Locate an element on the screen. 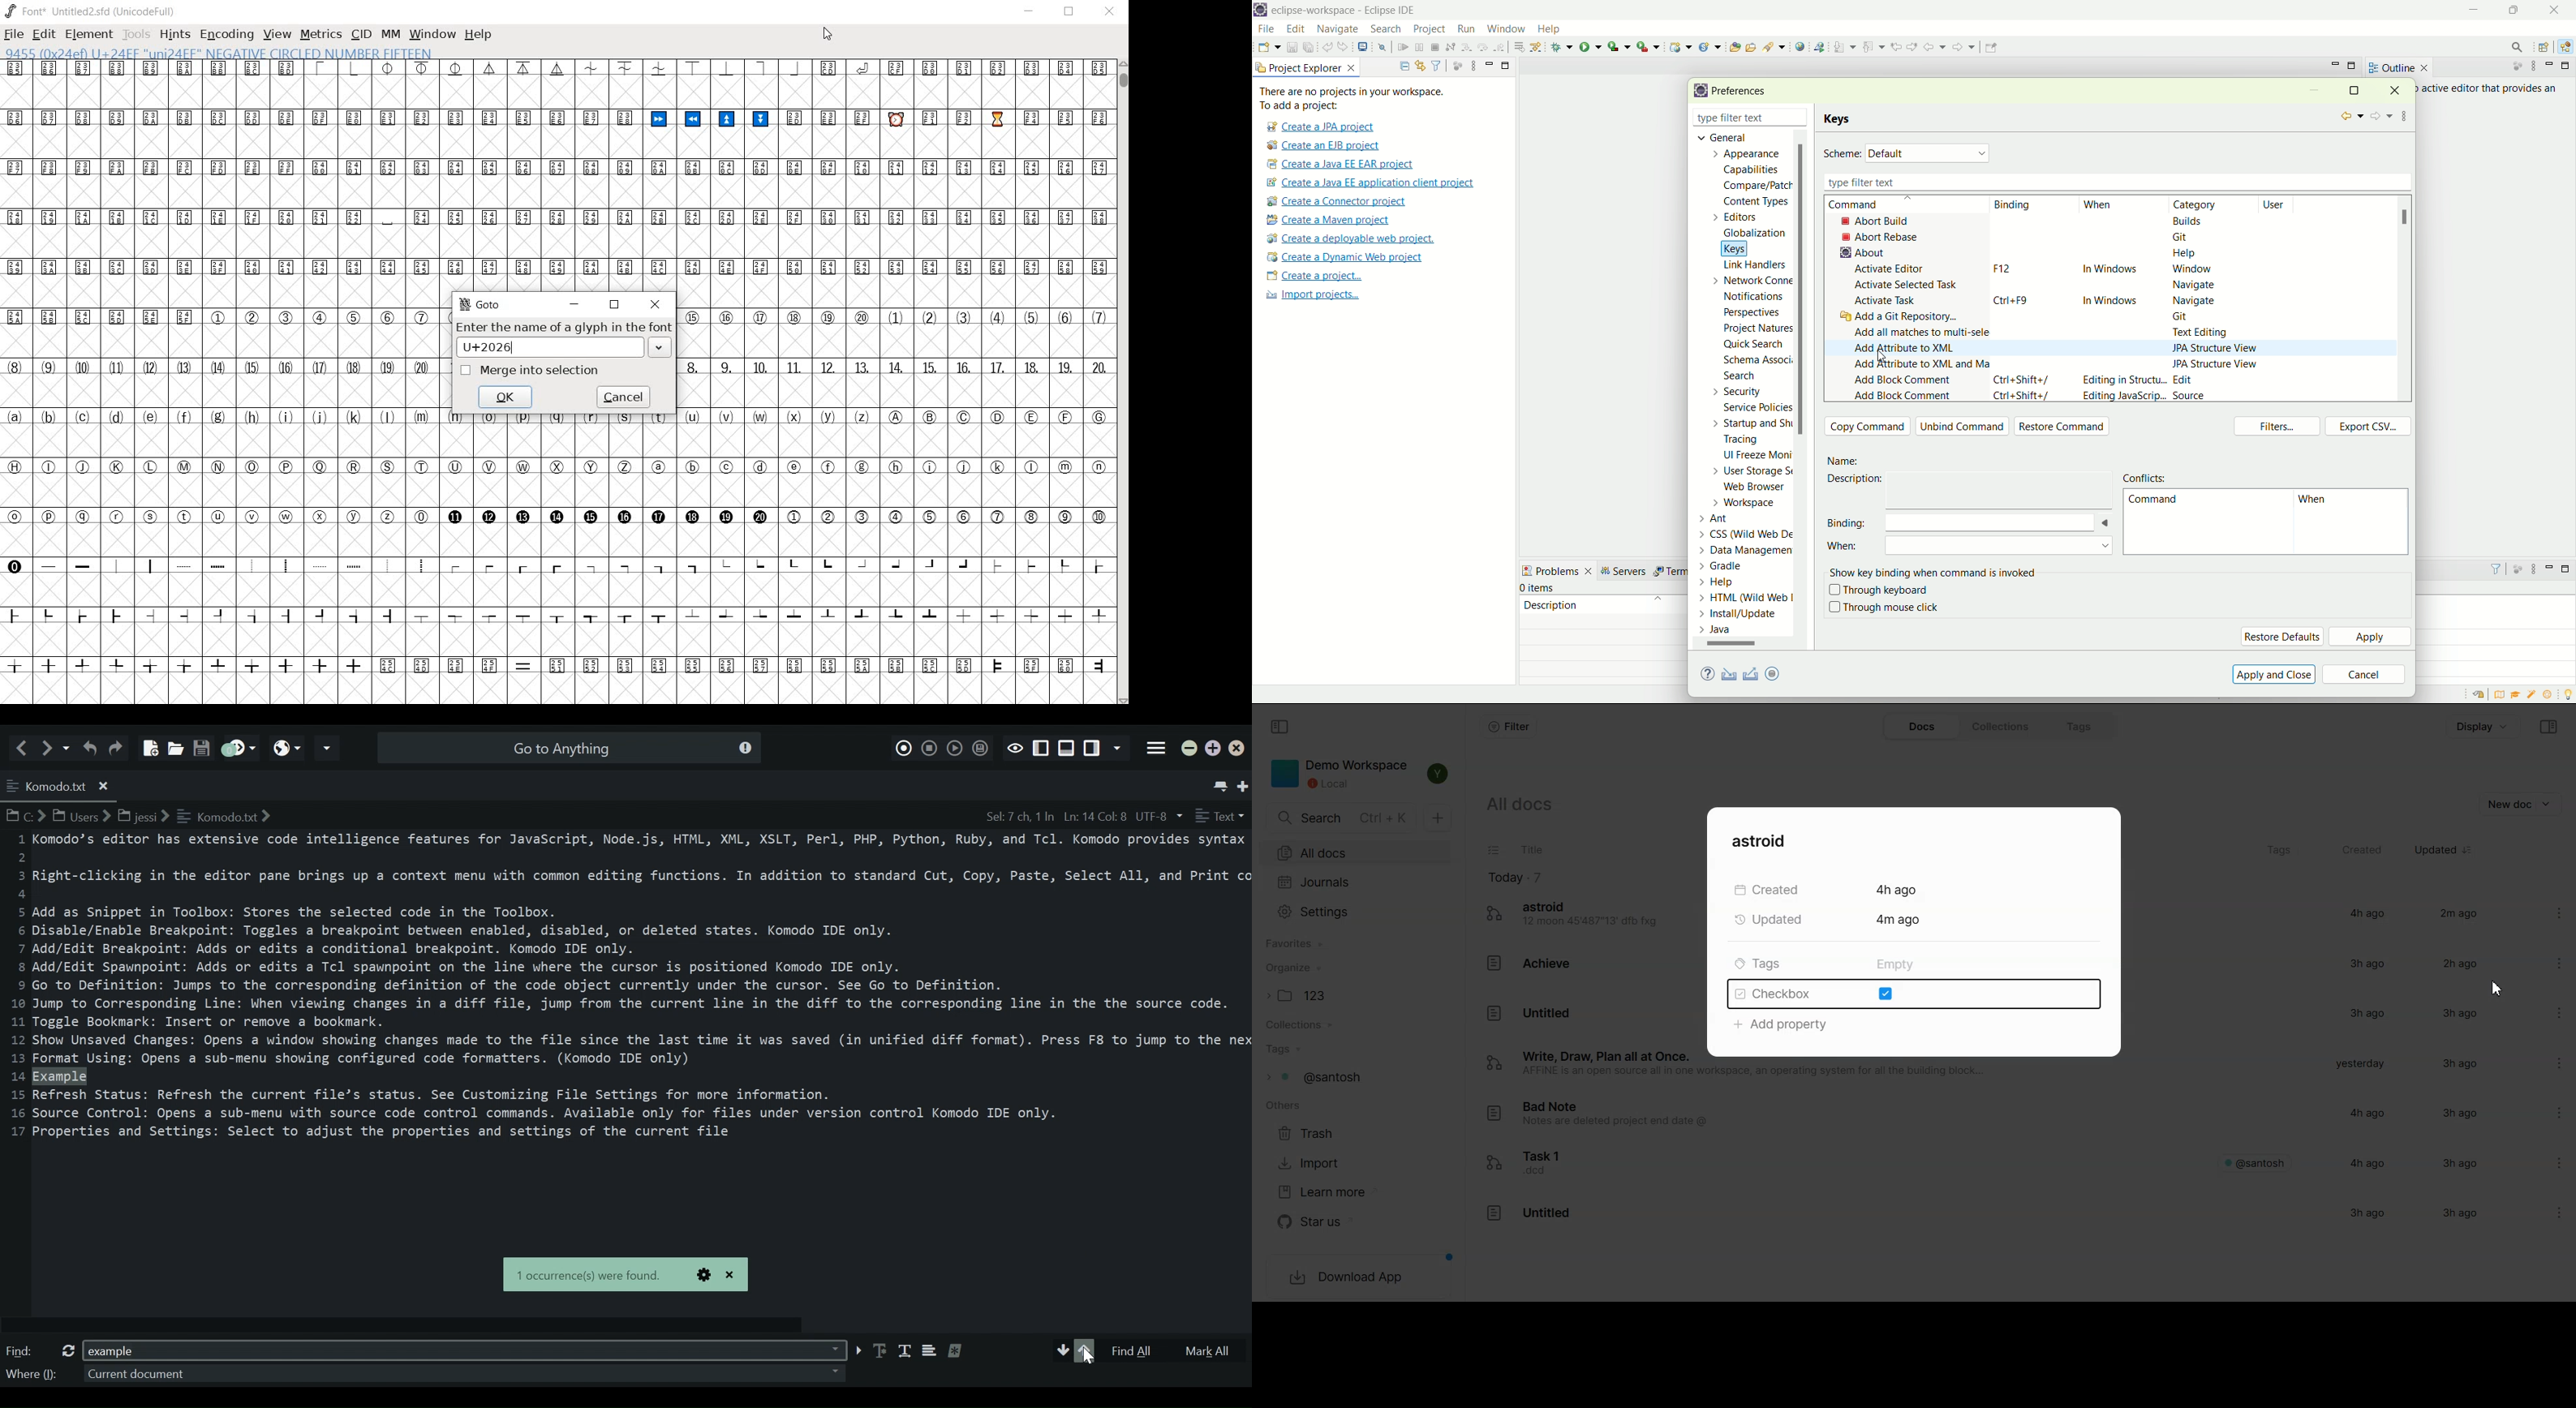 The width and height of the screenshot is (2576, 1428). Cursor is located at coordinates (1090, 1357).